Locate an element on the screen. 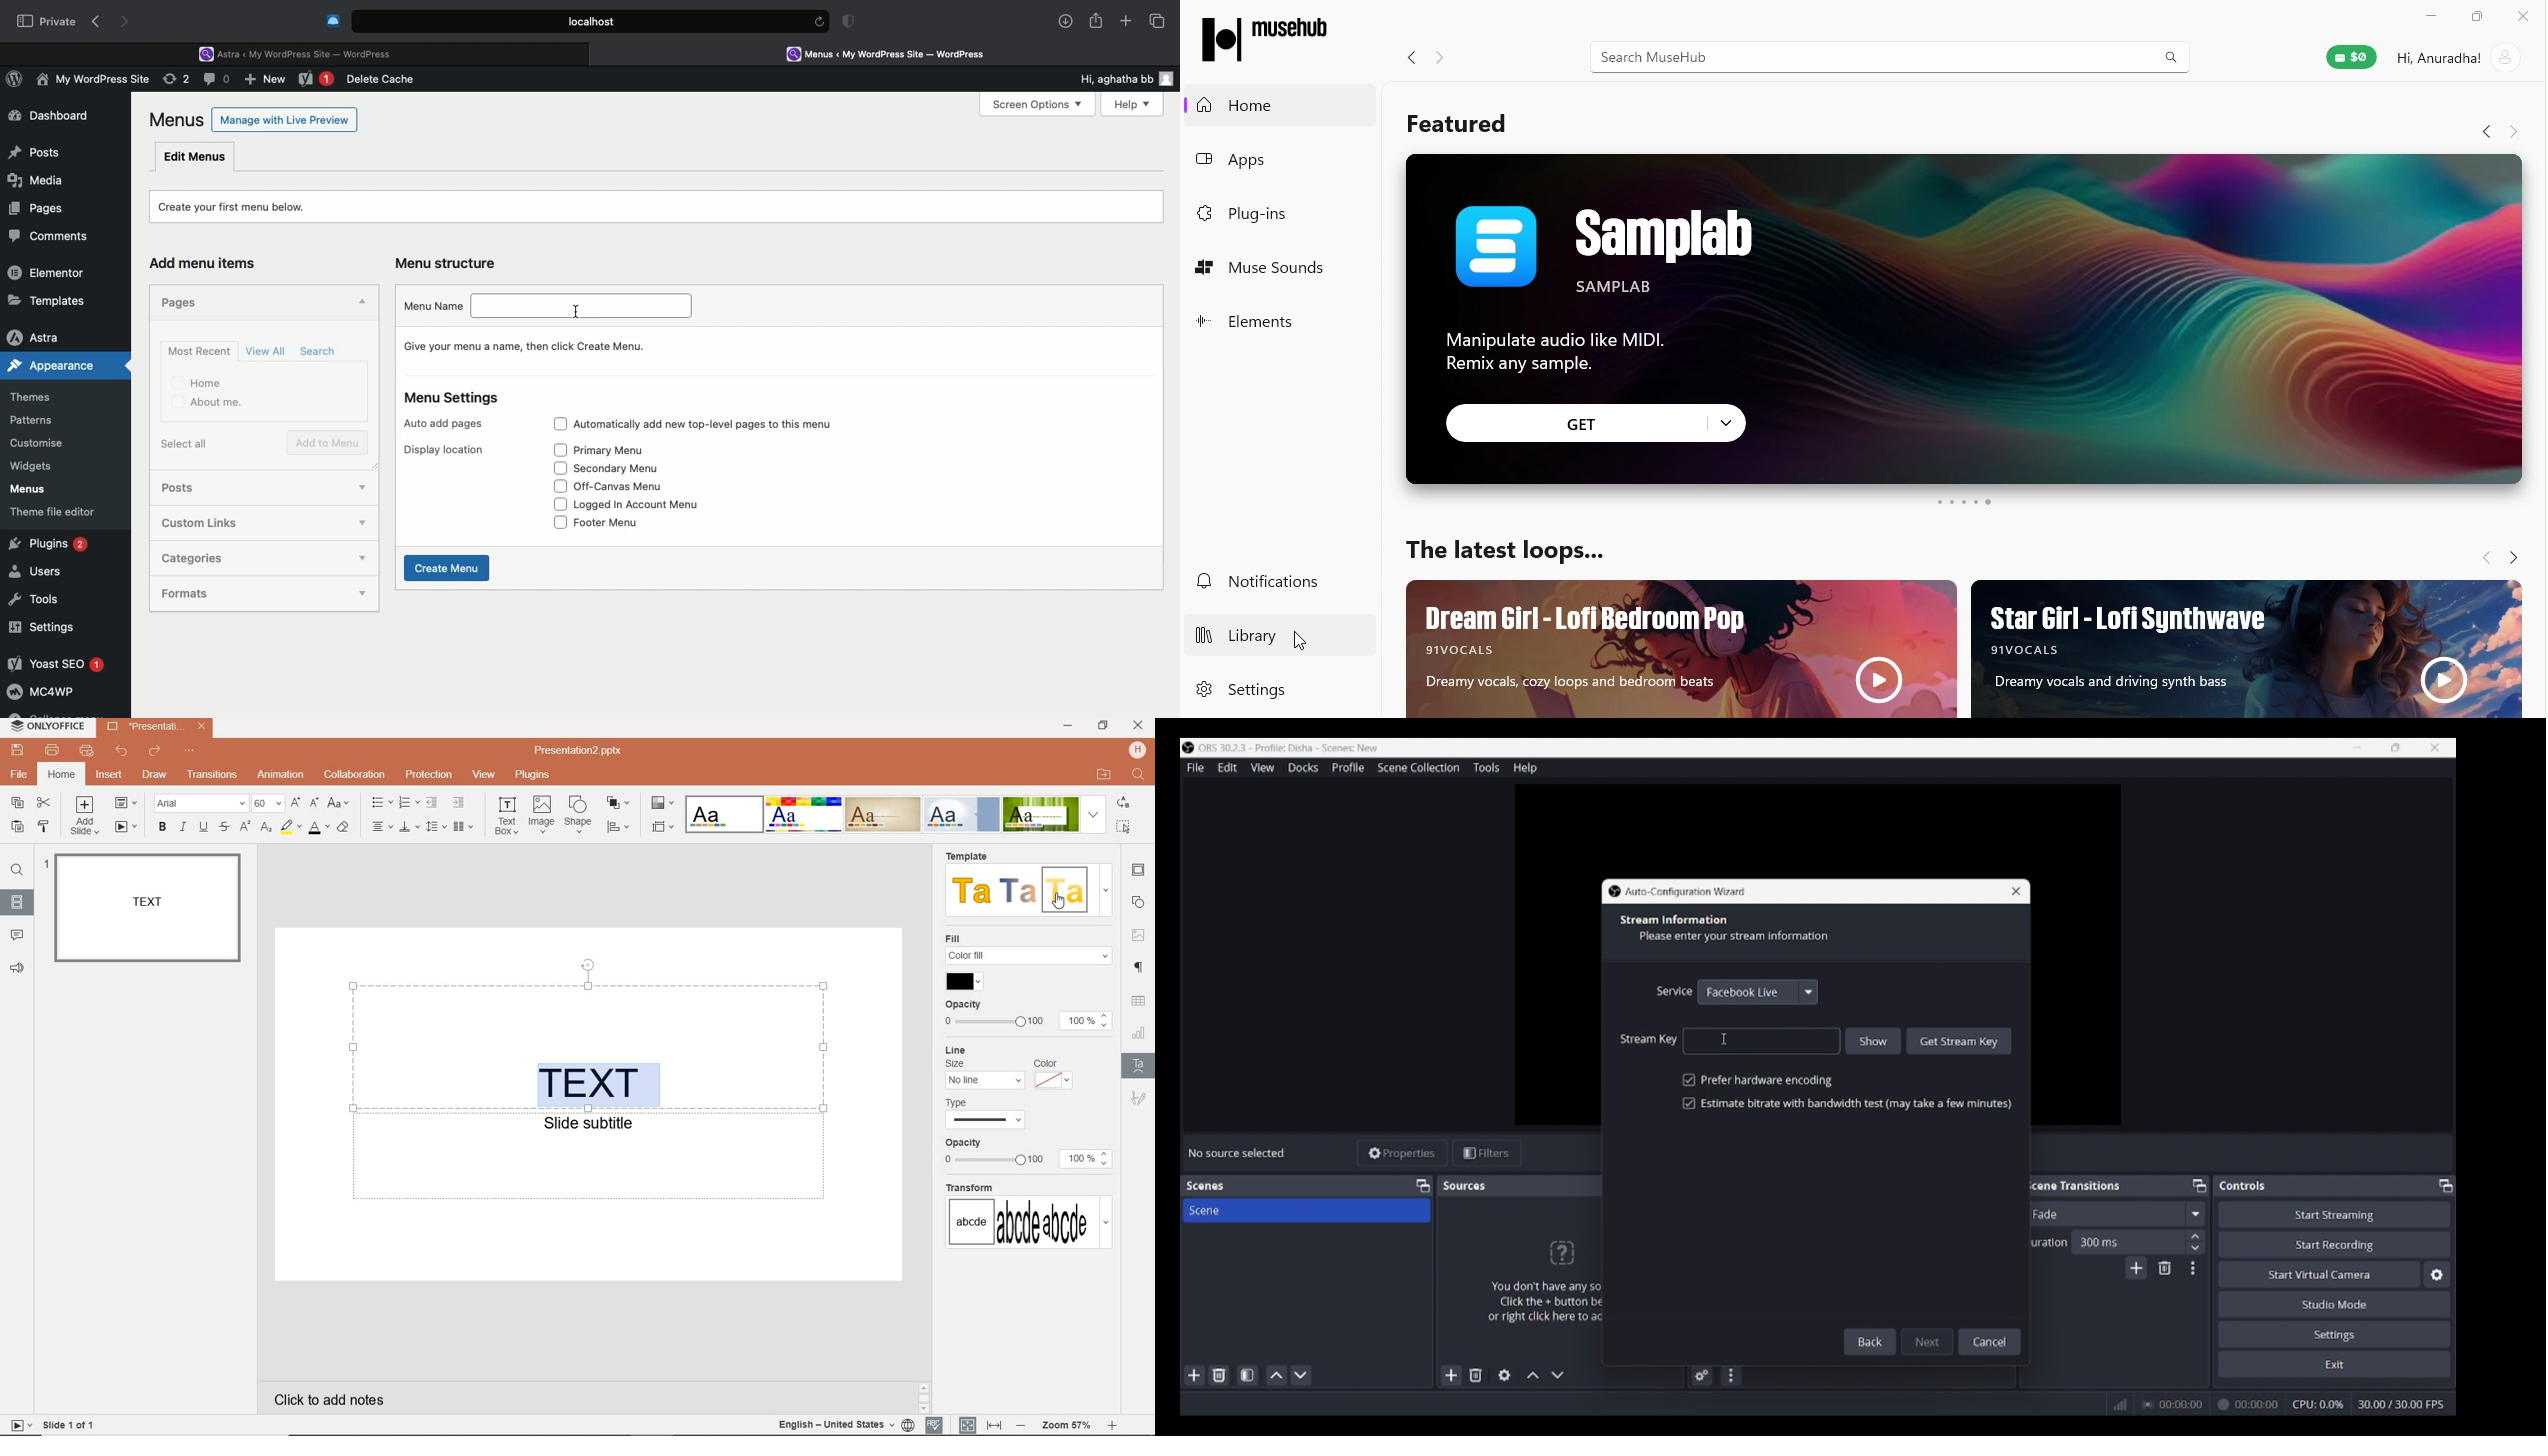 This screenshot has width=2548, height=1456. Apps is located at coordinates (1277, 159).